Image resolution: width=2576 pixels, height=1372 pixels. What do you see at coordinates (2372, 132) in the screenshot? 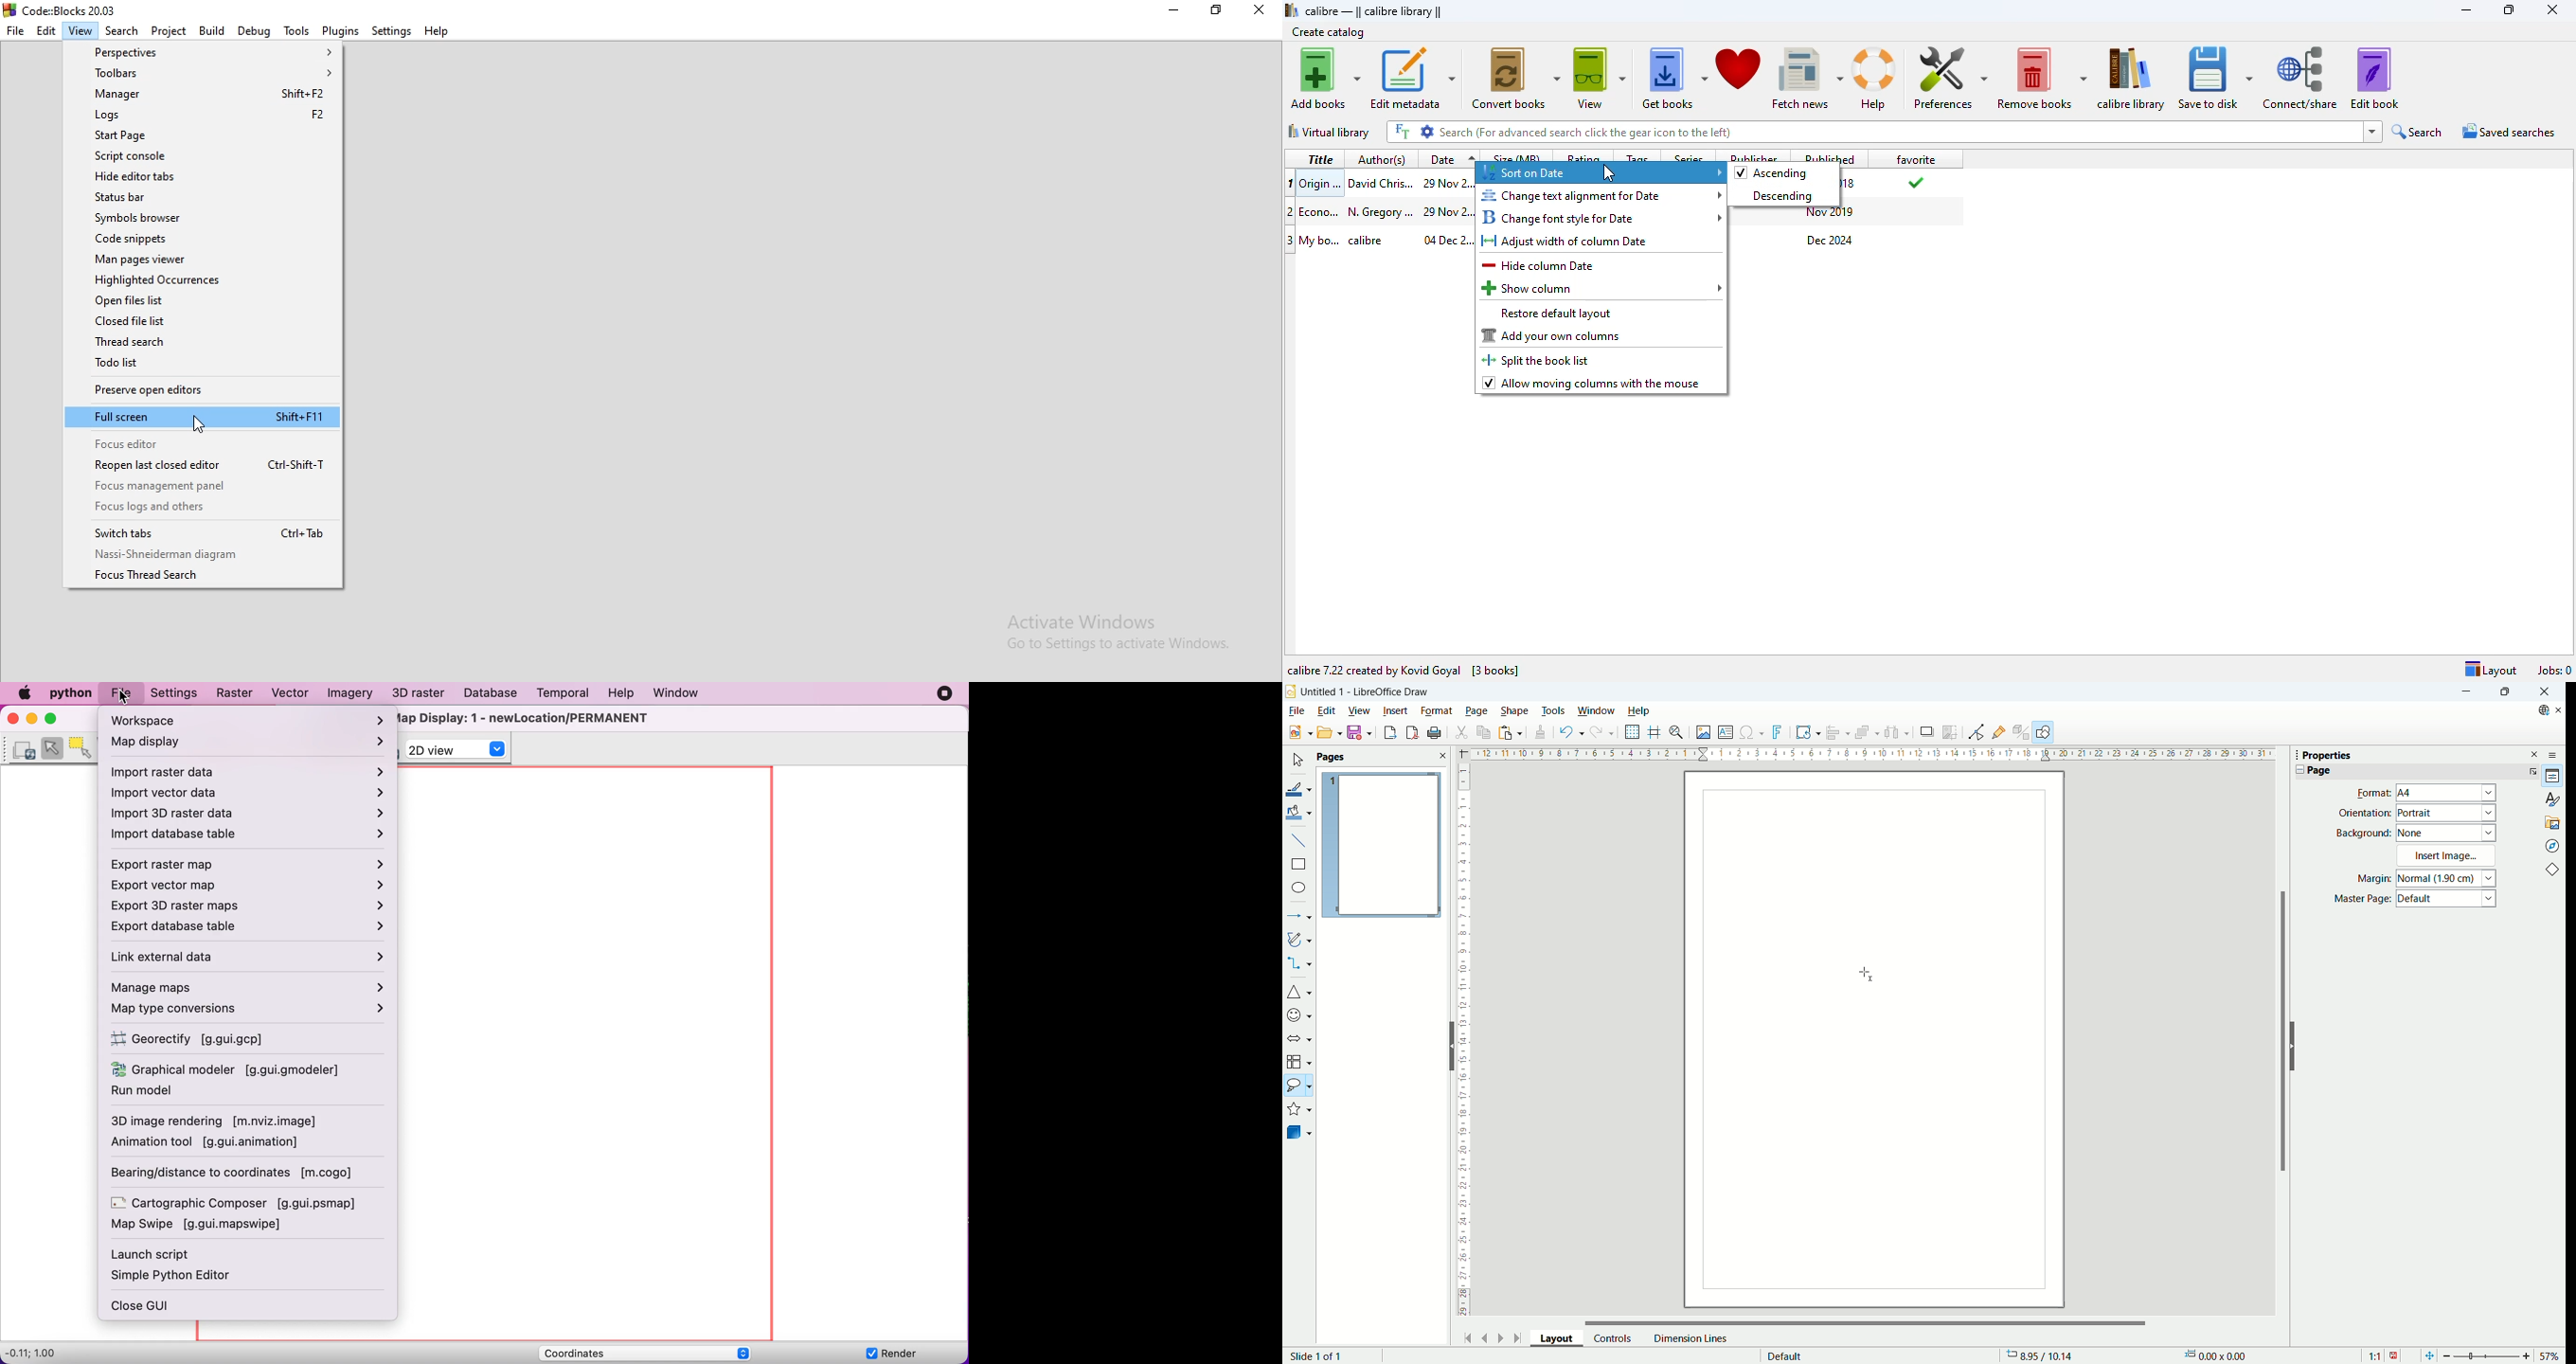
I see `dropdown` at bounding box center [2372, 132].